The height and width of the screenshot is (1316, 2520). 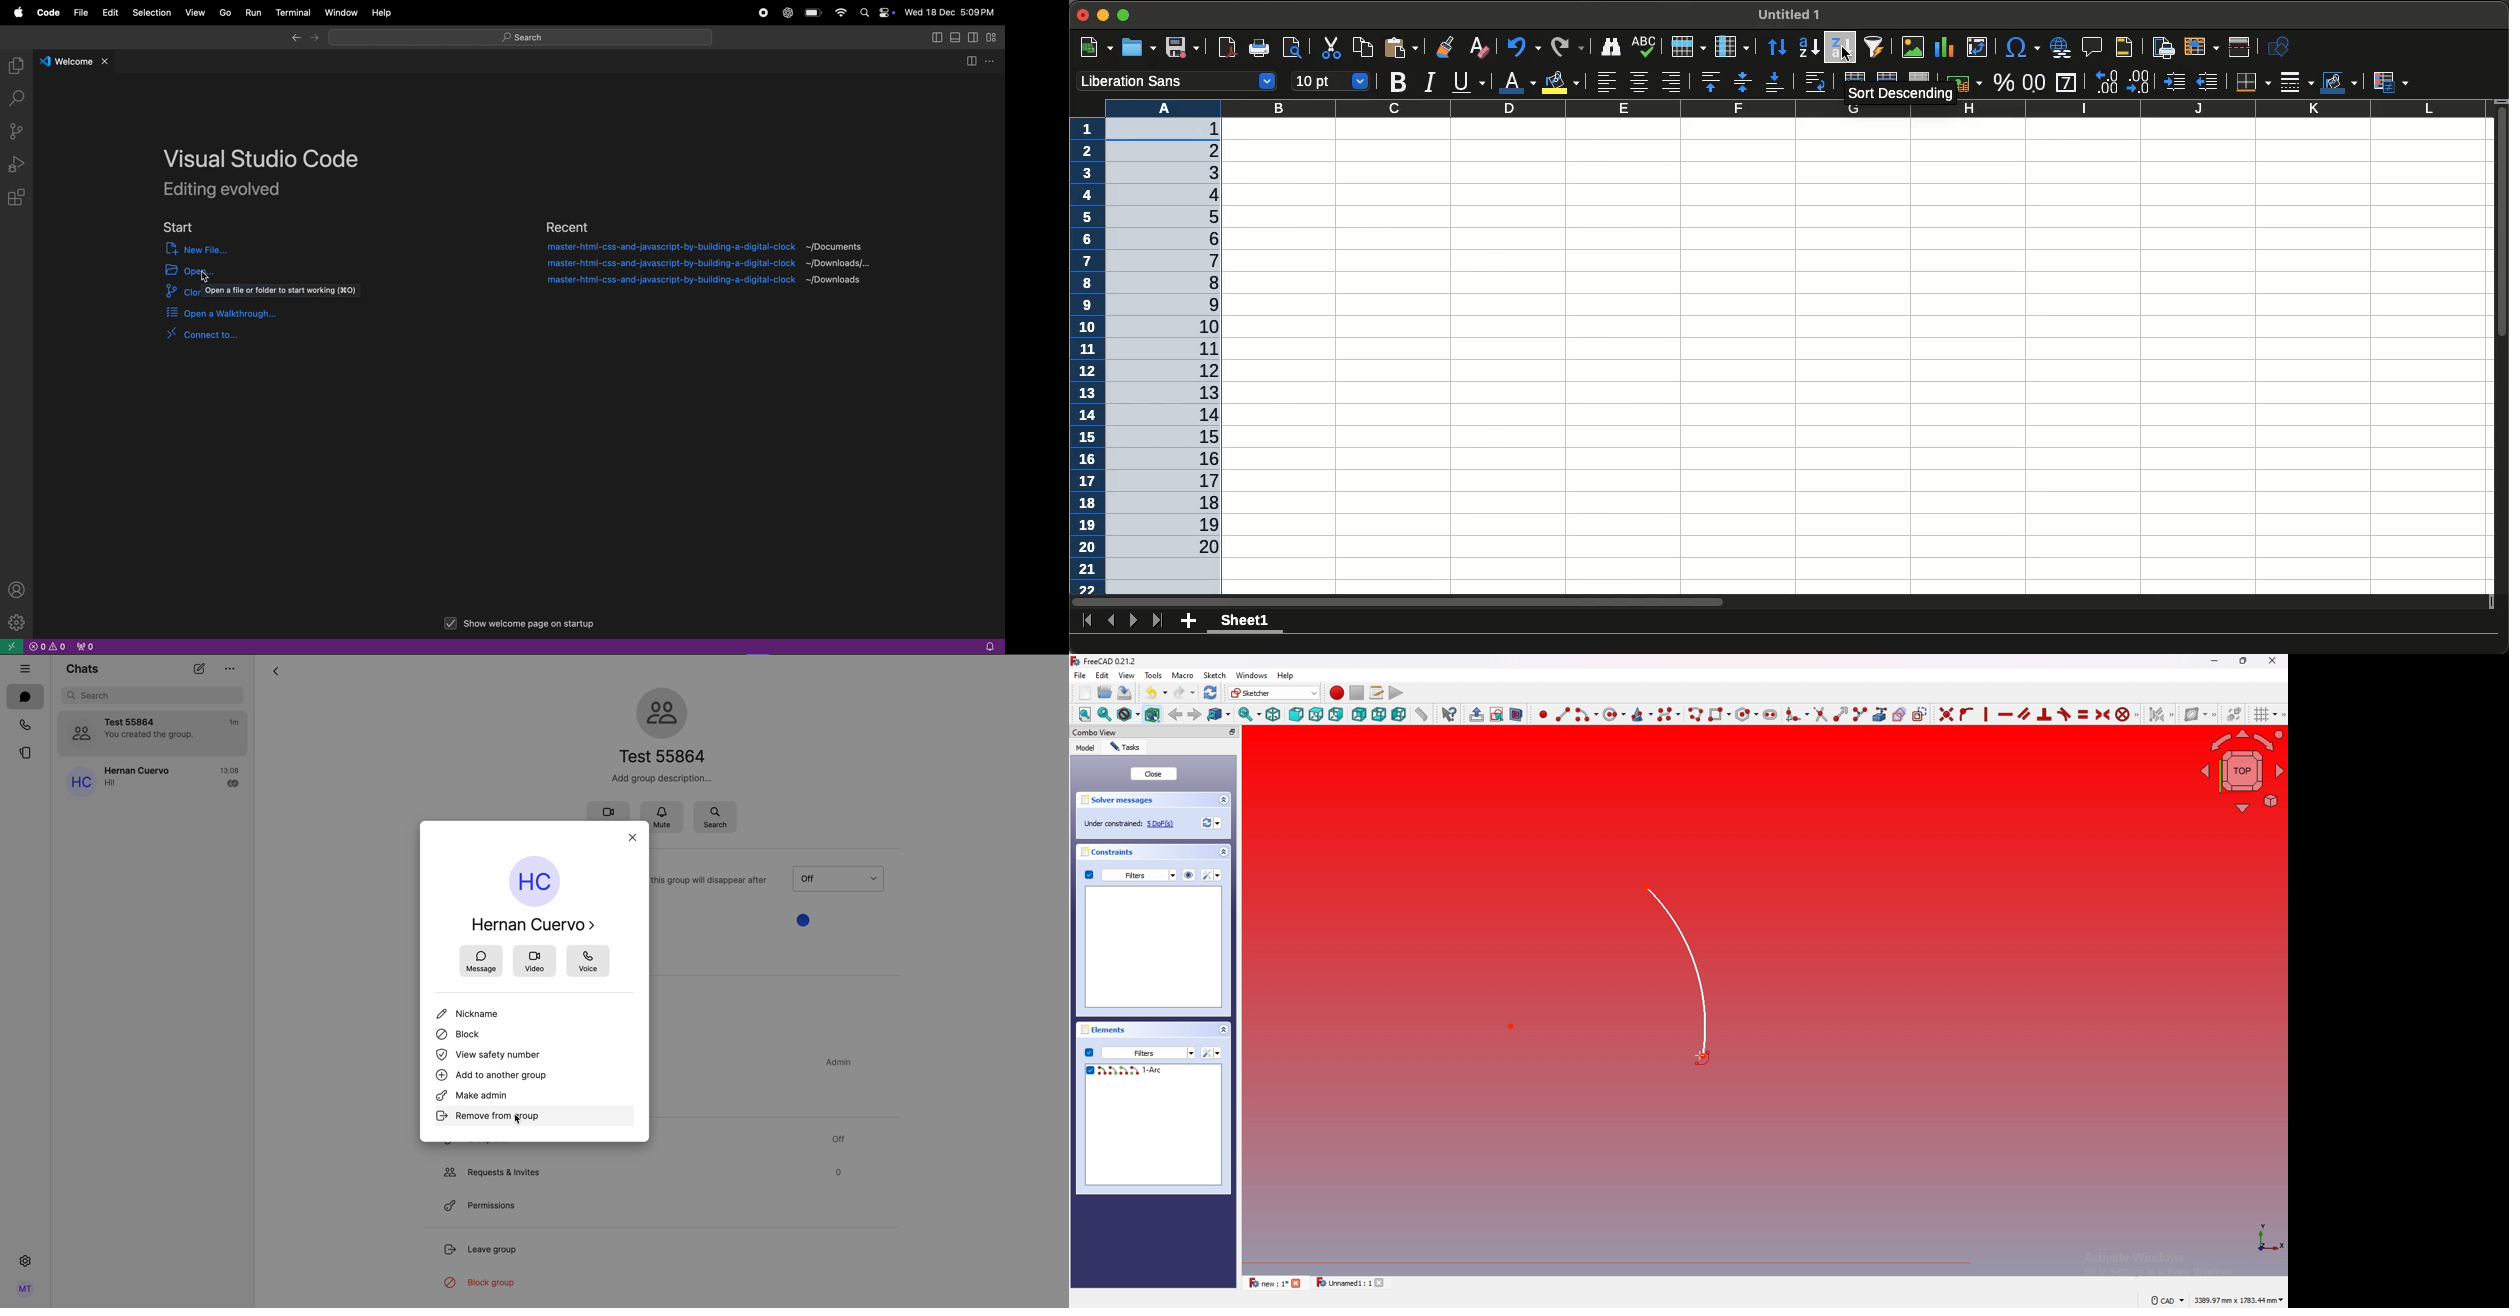 What do you see at coordinates (2244, 660) in the screenshot?
I see `resize` at bounding box center [2244, 660].